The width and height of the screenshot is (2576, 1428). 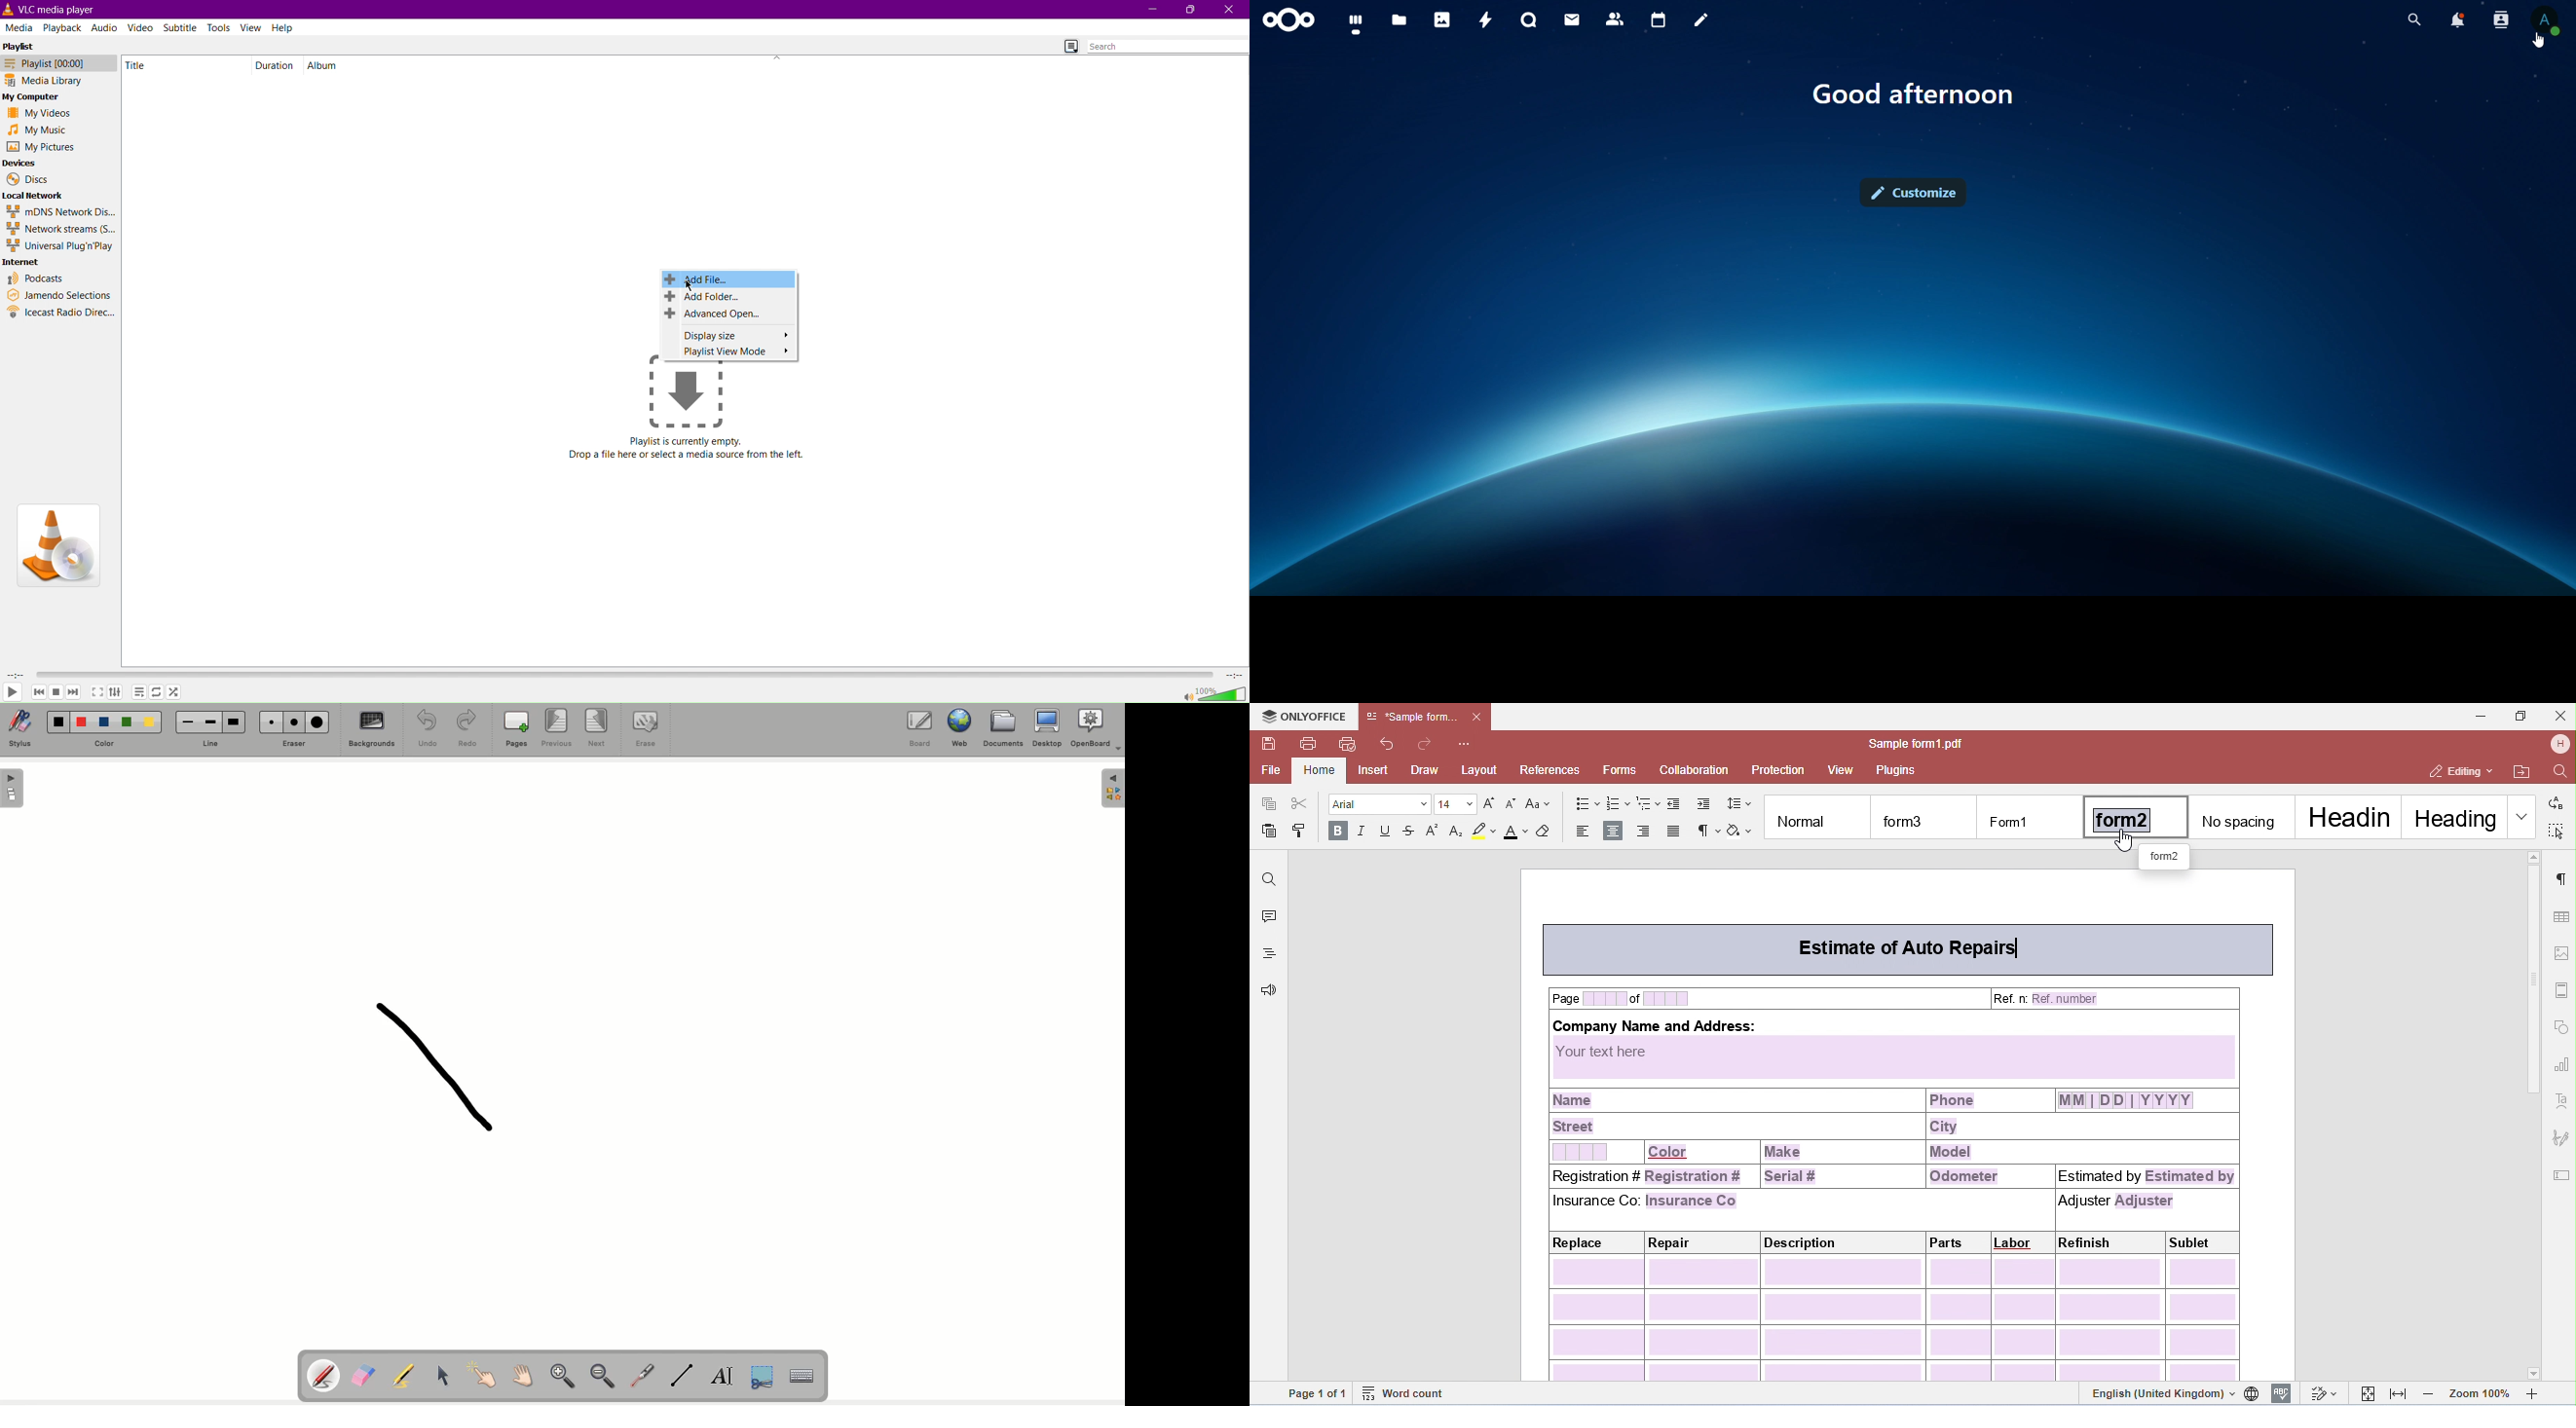 What do you see at coordinates (1098, 730) in the screenshot?
I see `OpenBoard` at bounding box center [1098, 730].